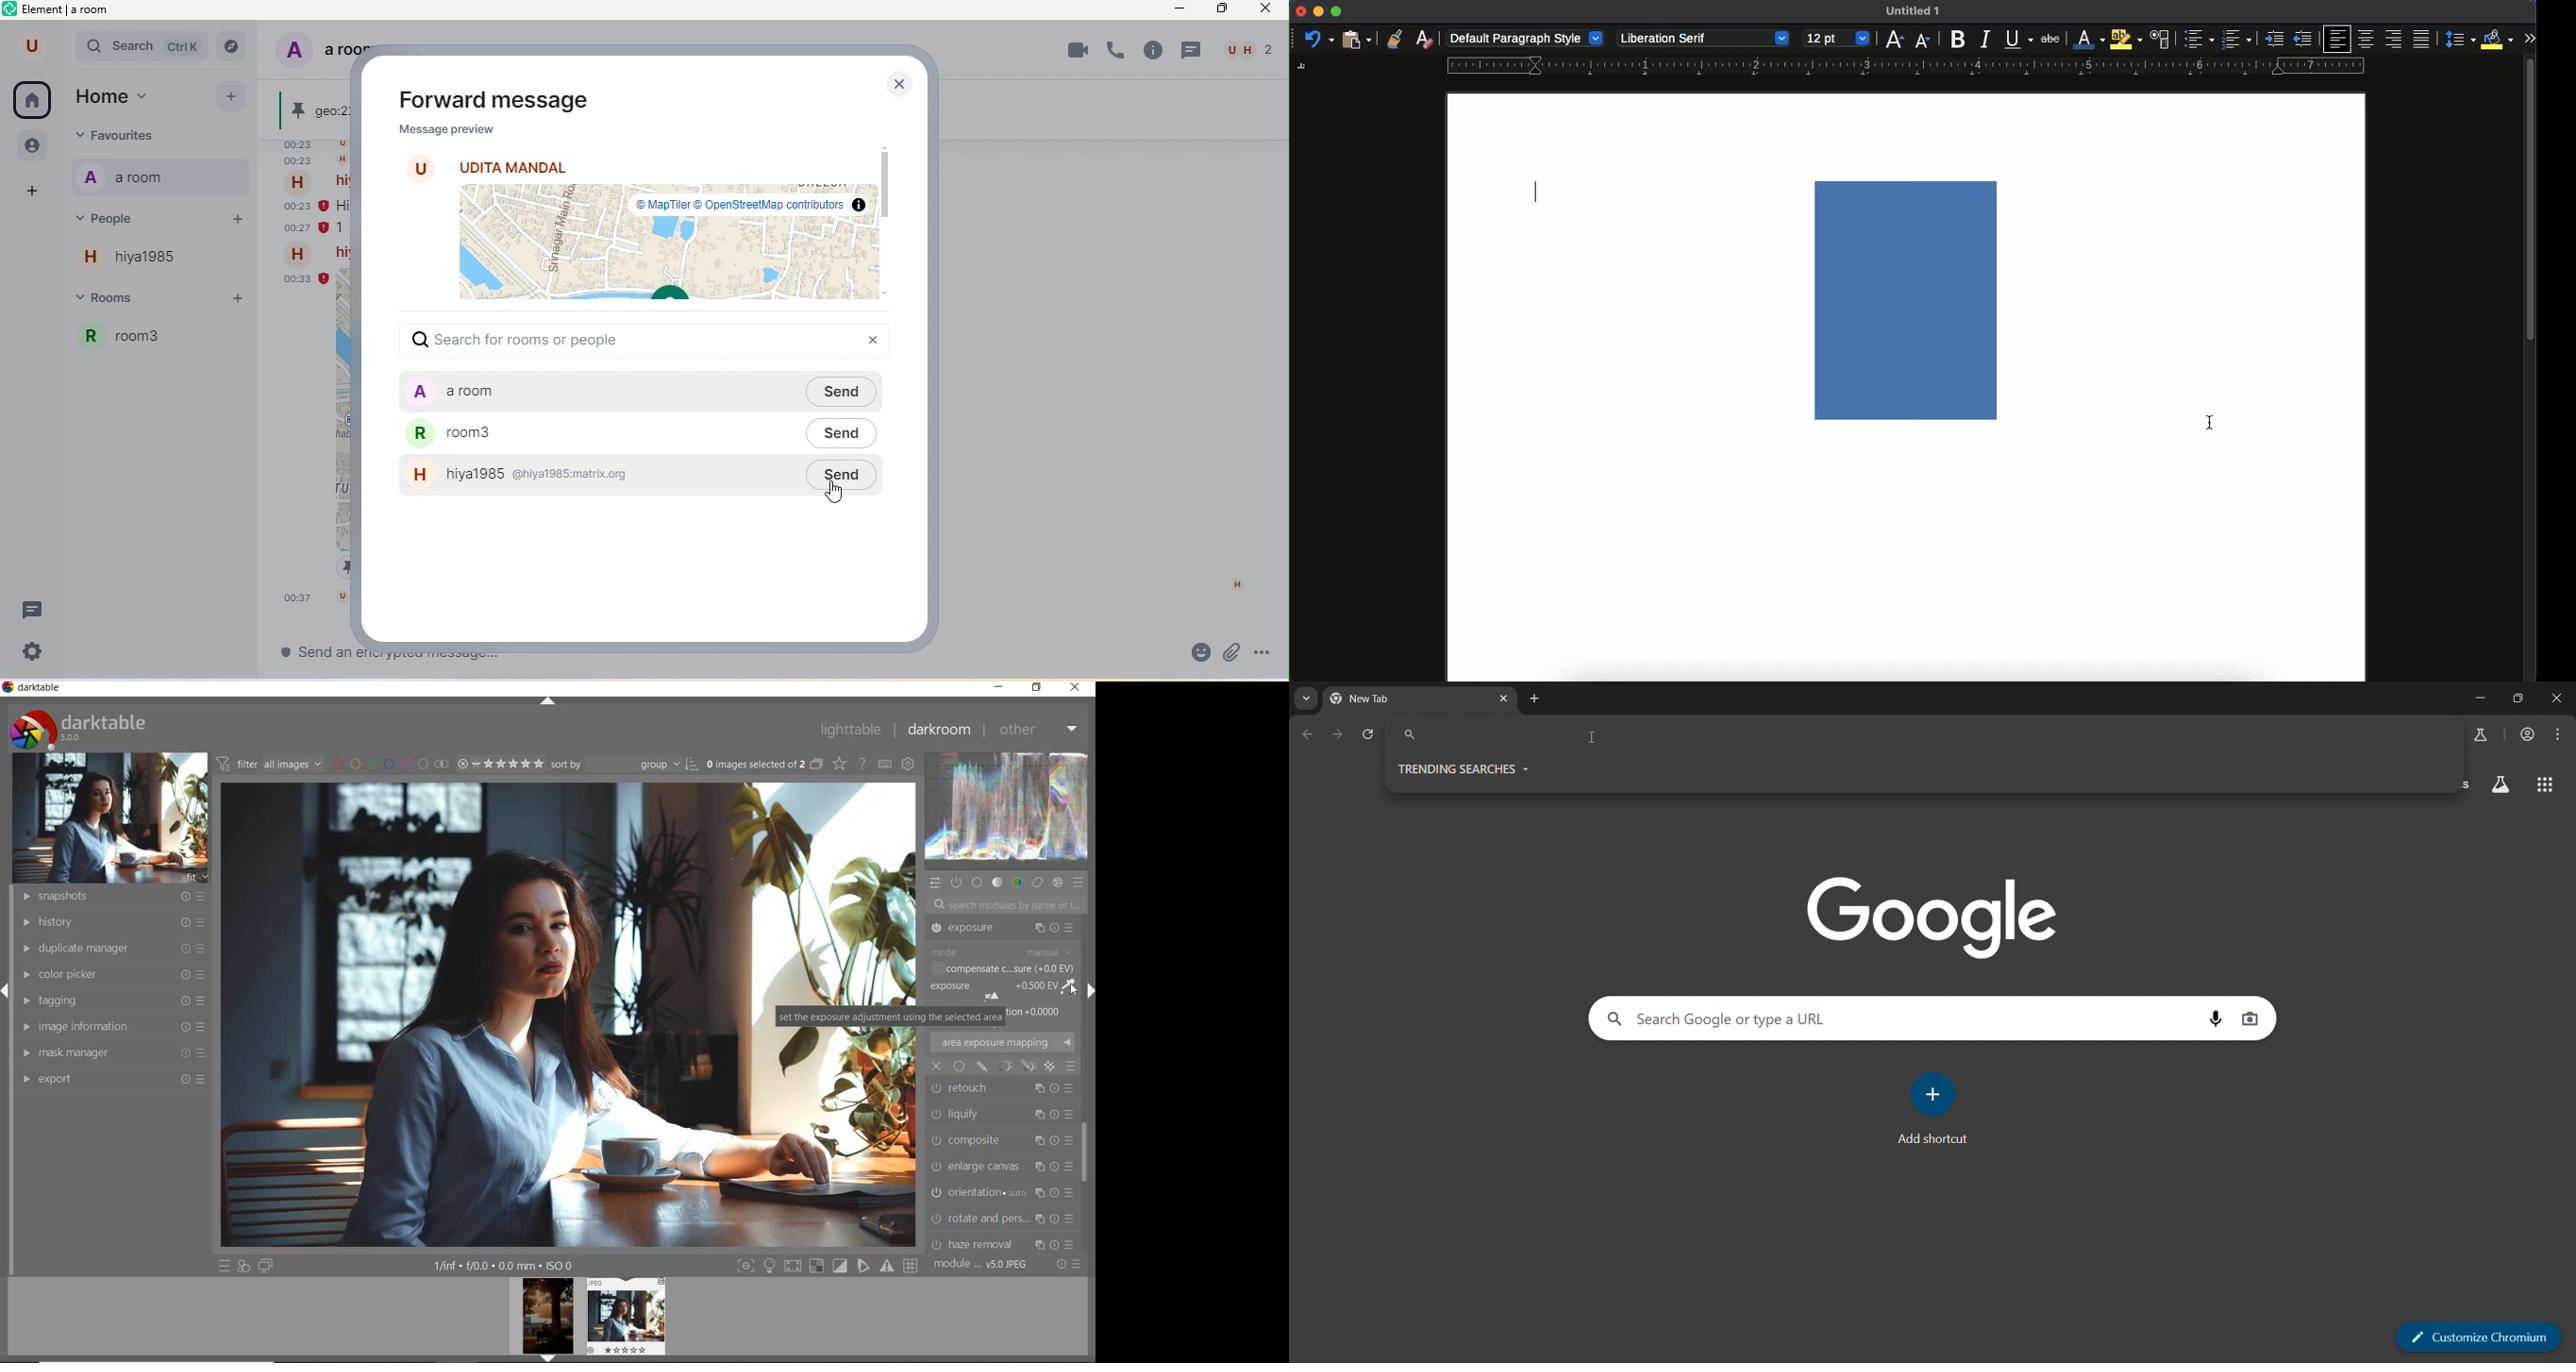  Describe the element at coordinates (1038, 881) in the screenshot. I see `CORRECT` at that location.